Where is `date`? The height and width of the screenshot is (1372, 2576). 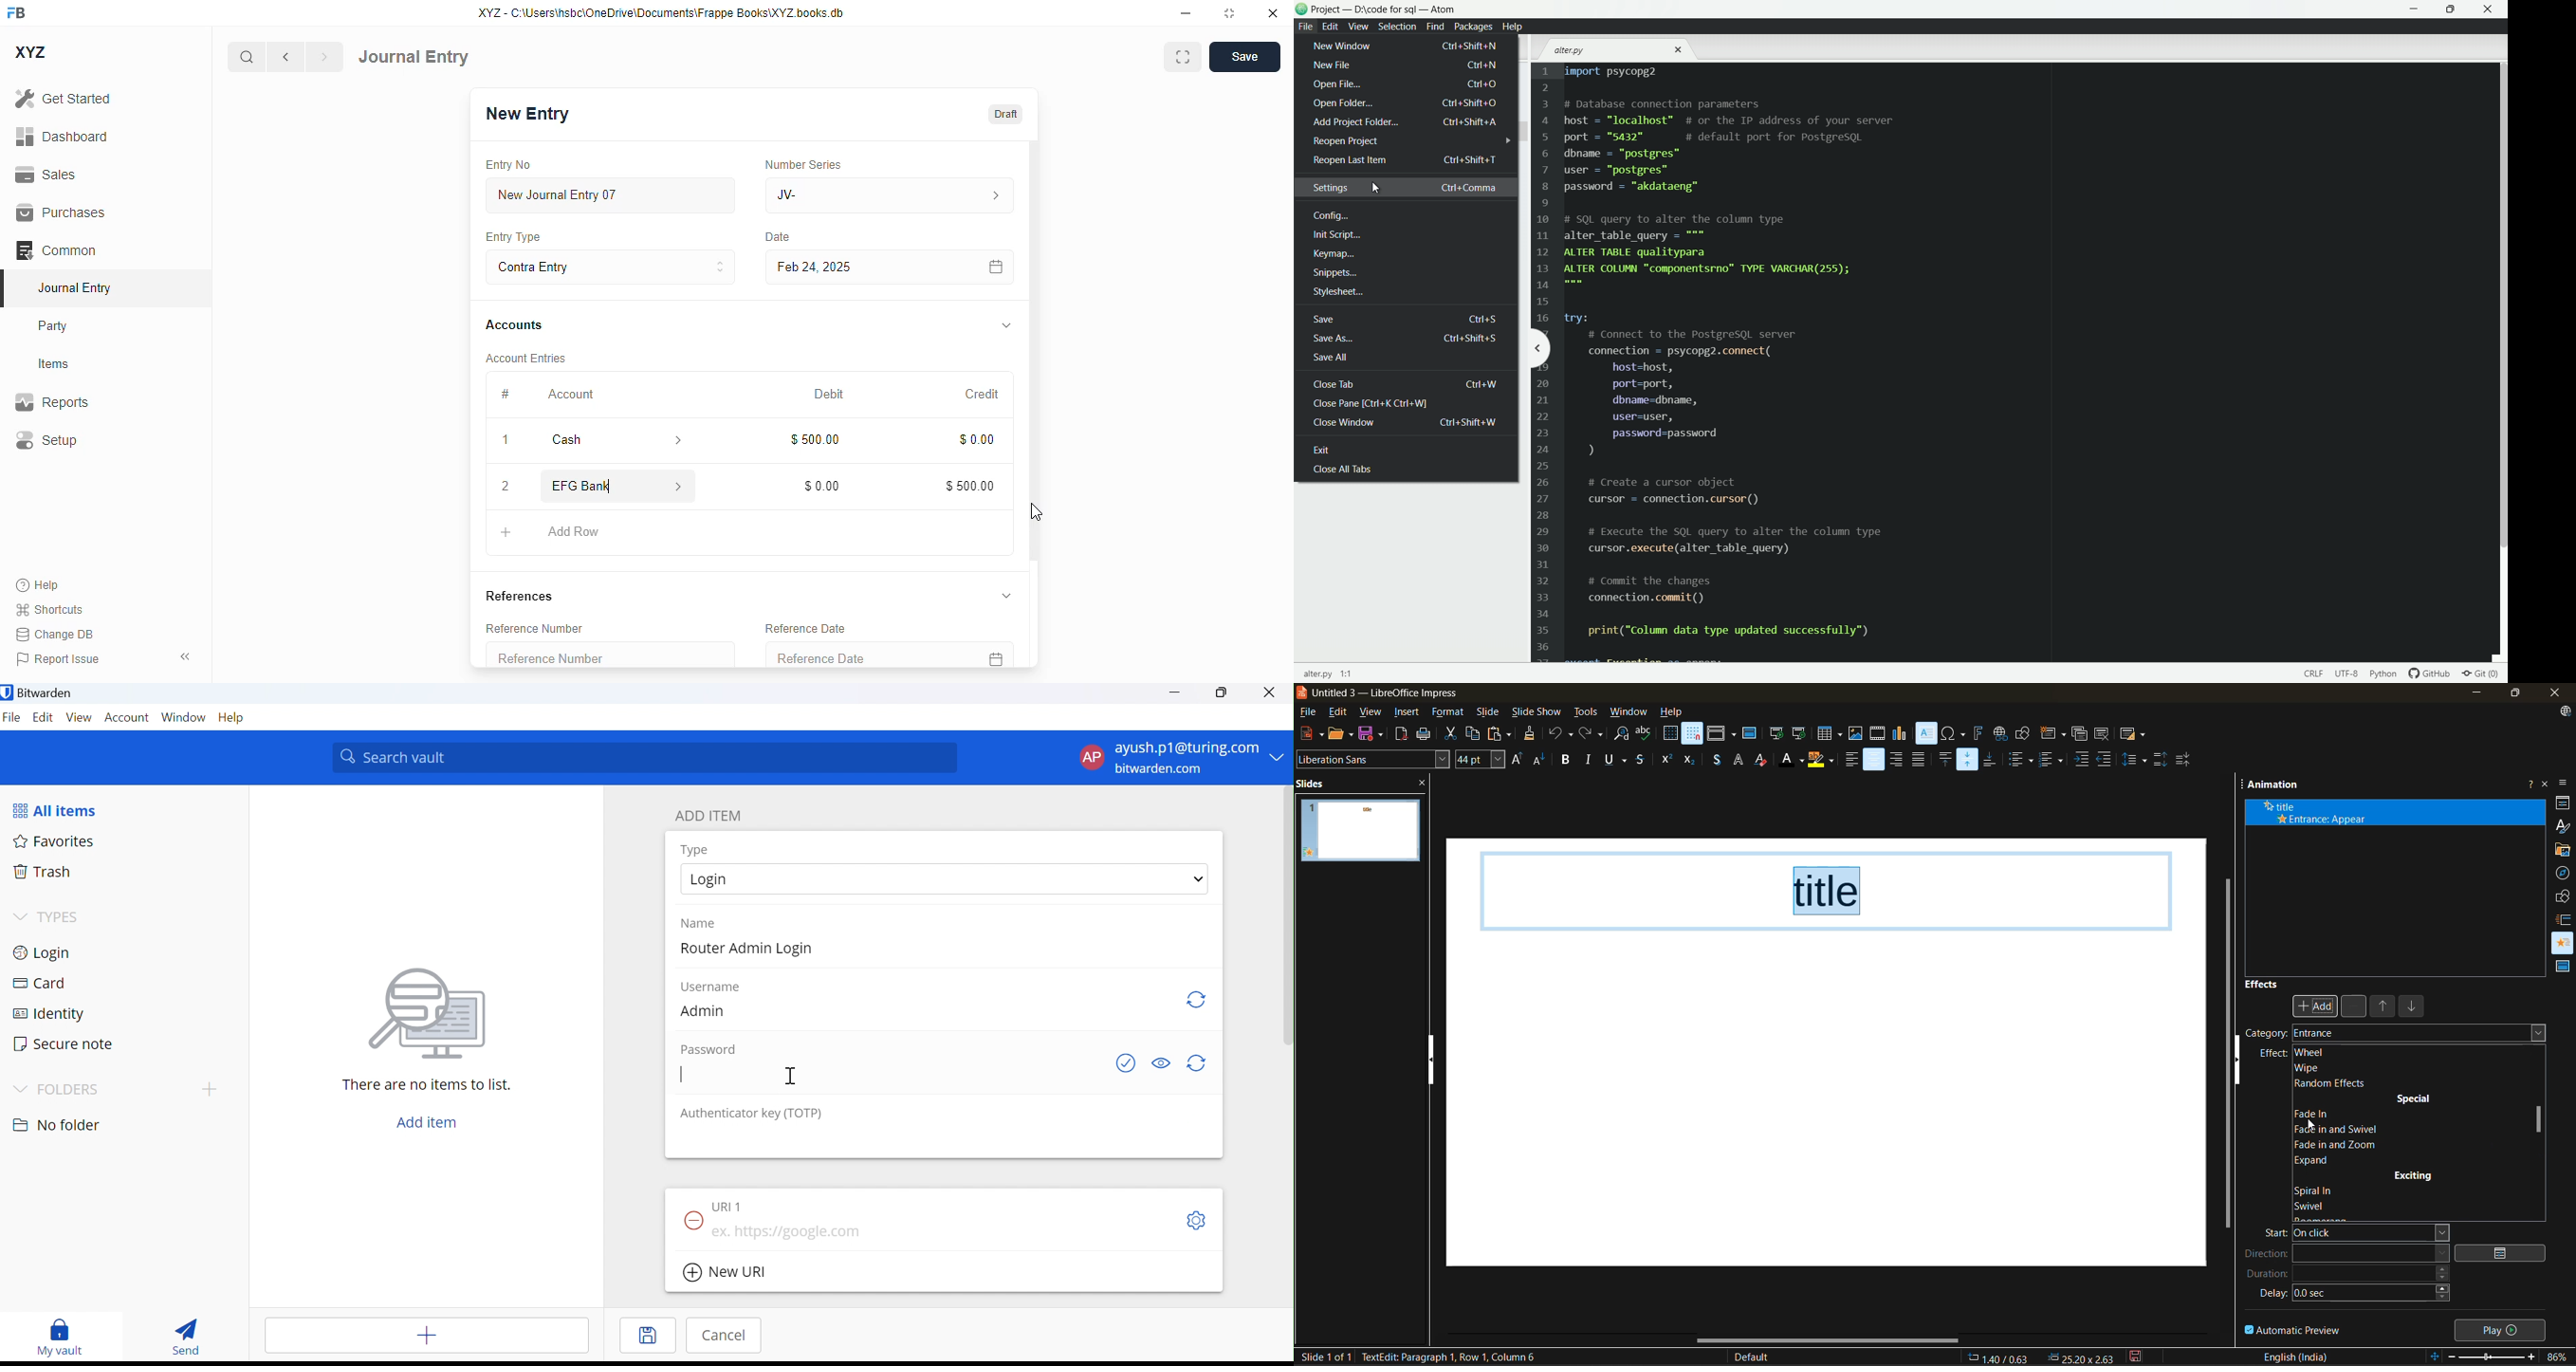 date is located at coordinates (778, 237).